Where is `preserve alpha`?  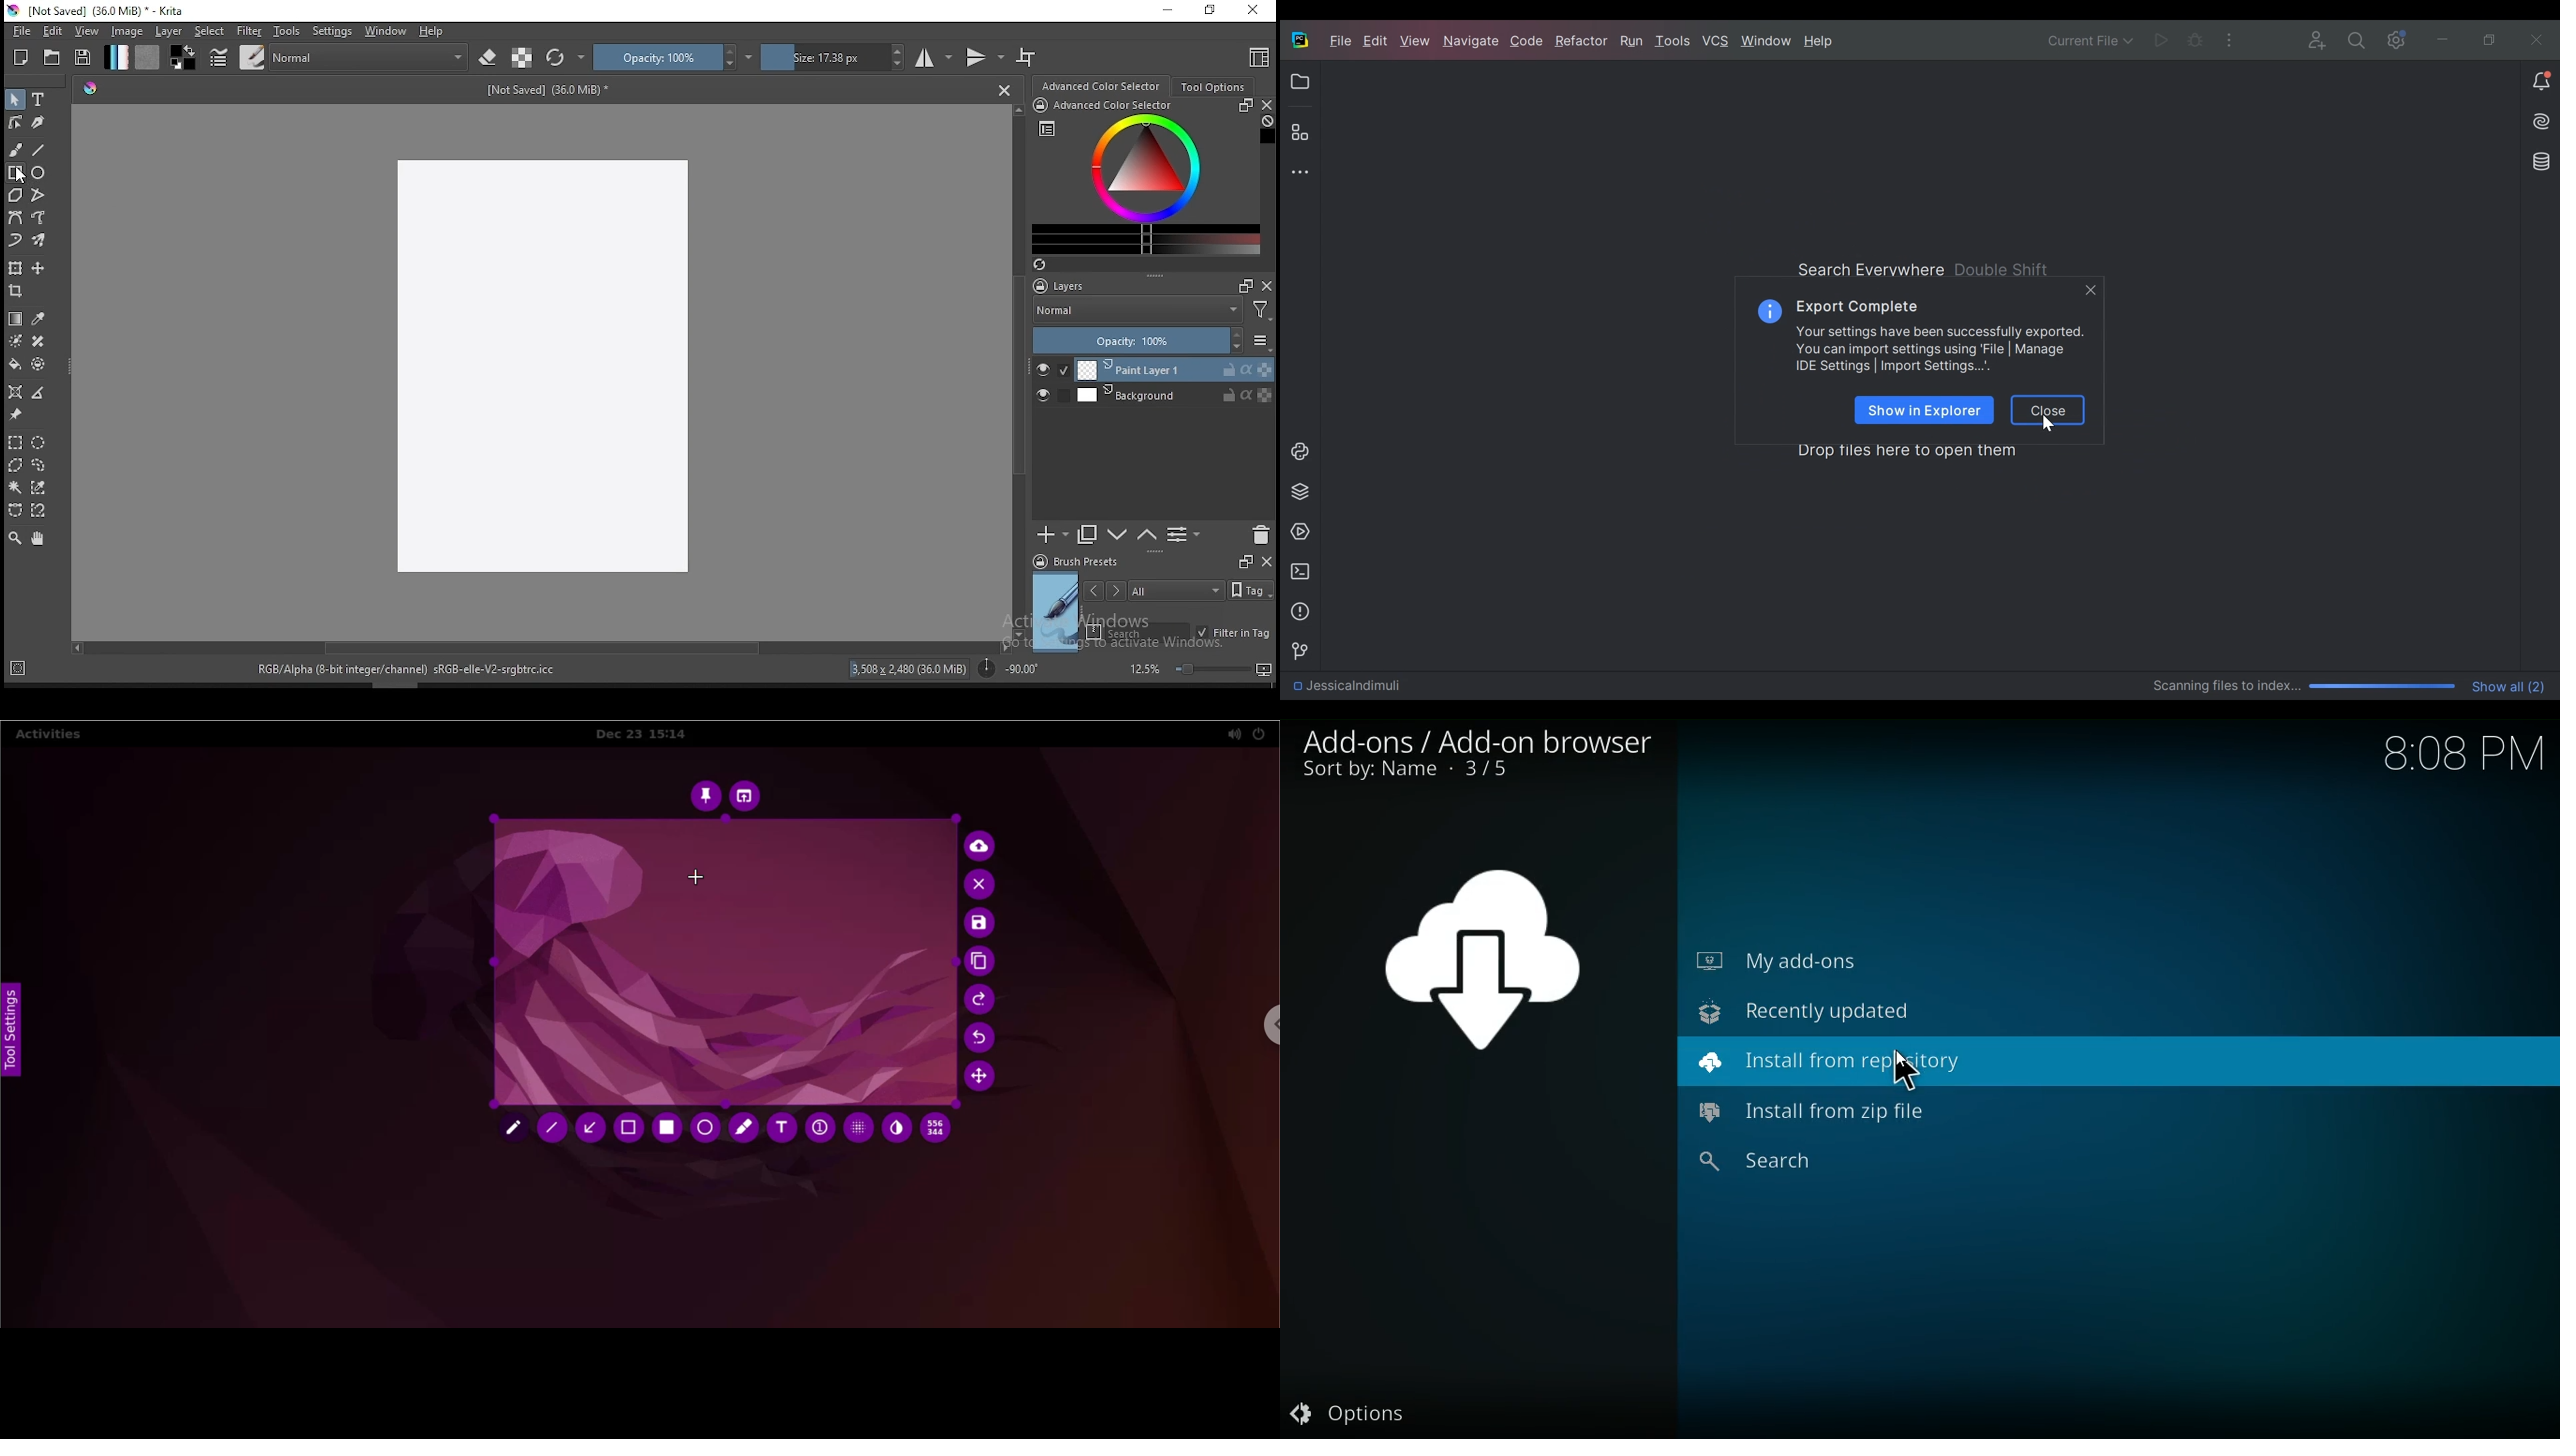
preserve alpha is located at coordinates (522, 59).